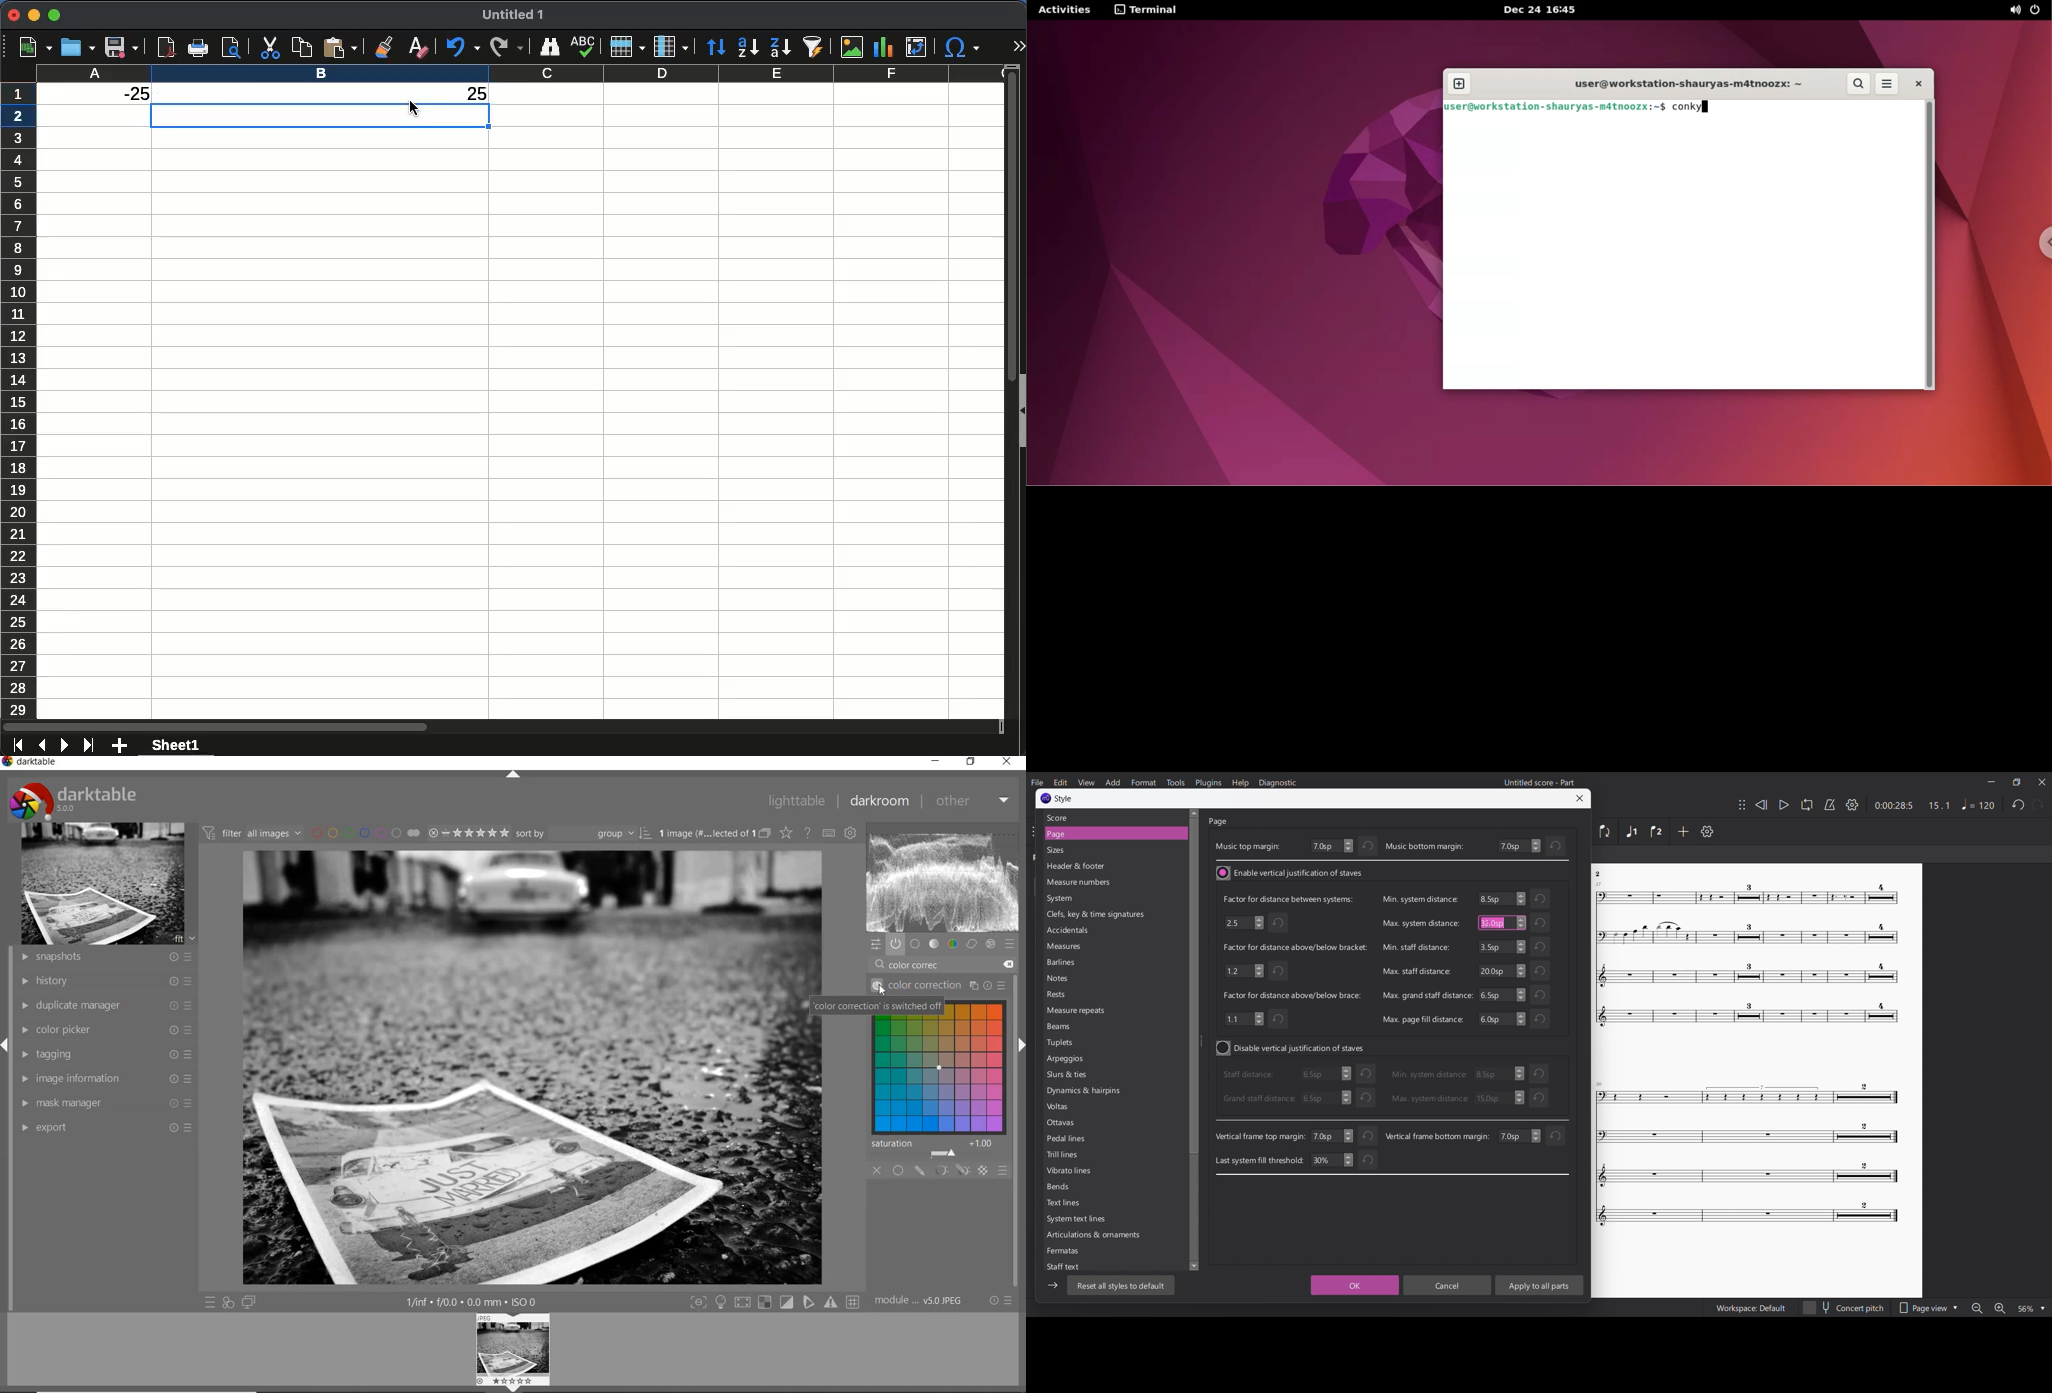 The image size is (2072, 1400). Describe the element at coordinates (1427, 995) in the screenshot. I see `Max. grand staff distance` at that location.